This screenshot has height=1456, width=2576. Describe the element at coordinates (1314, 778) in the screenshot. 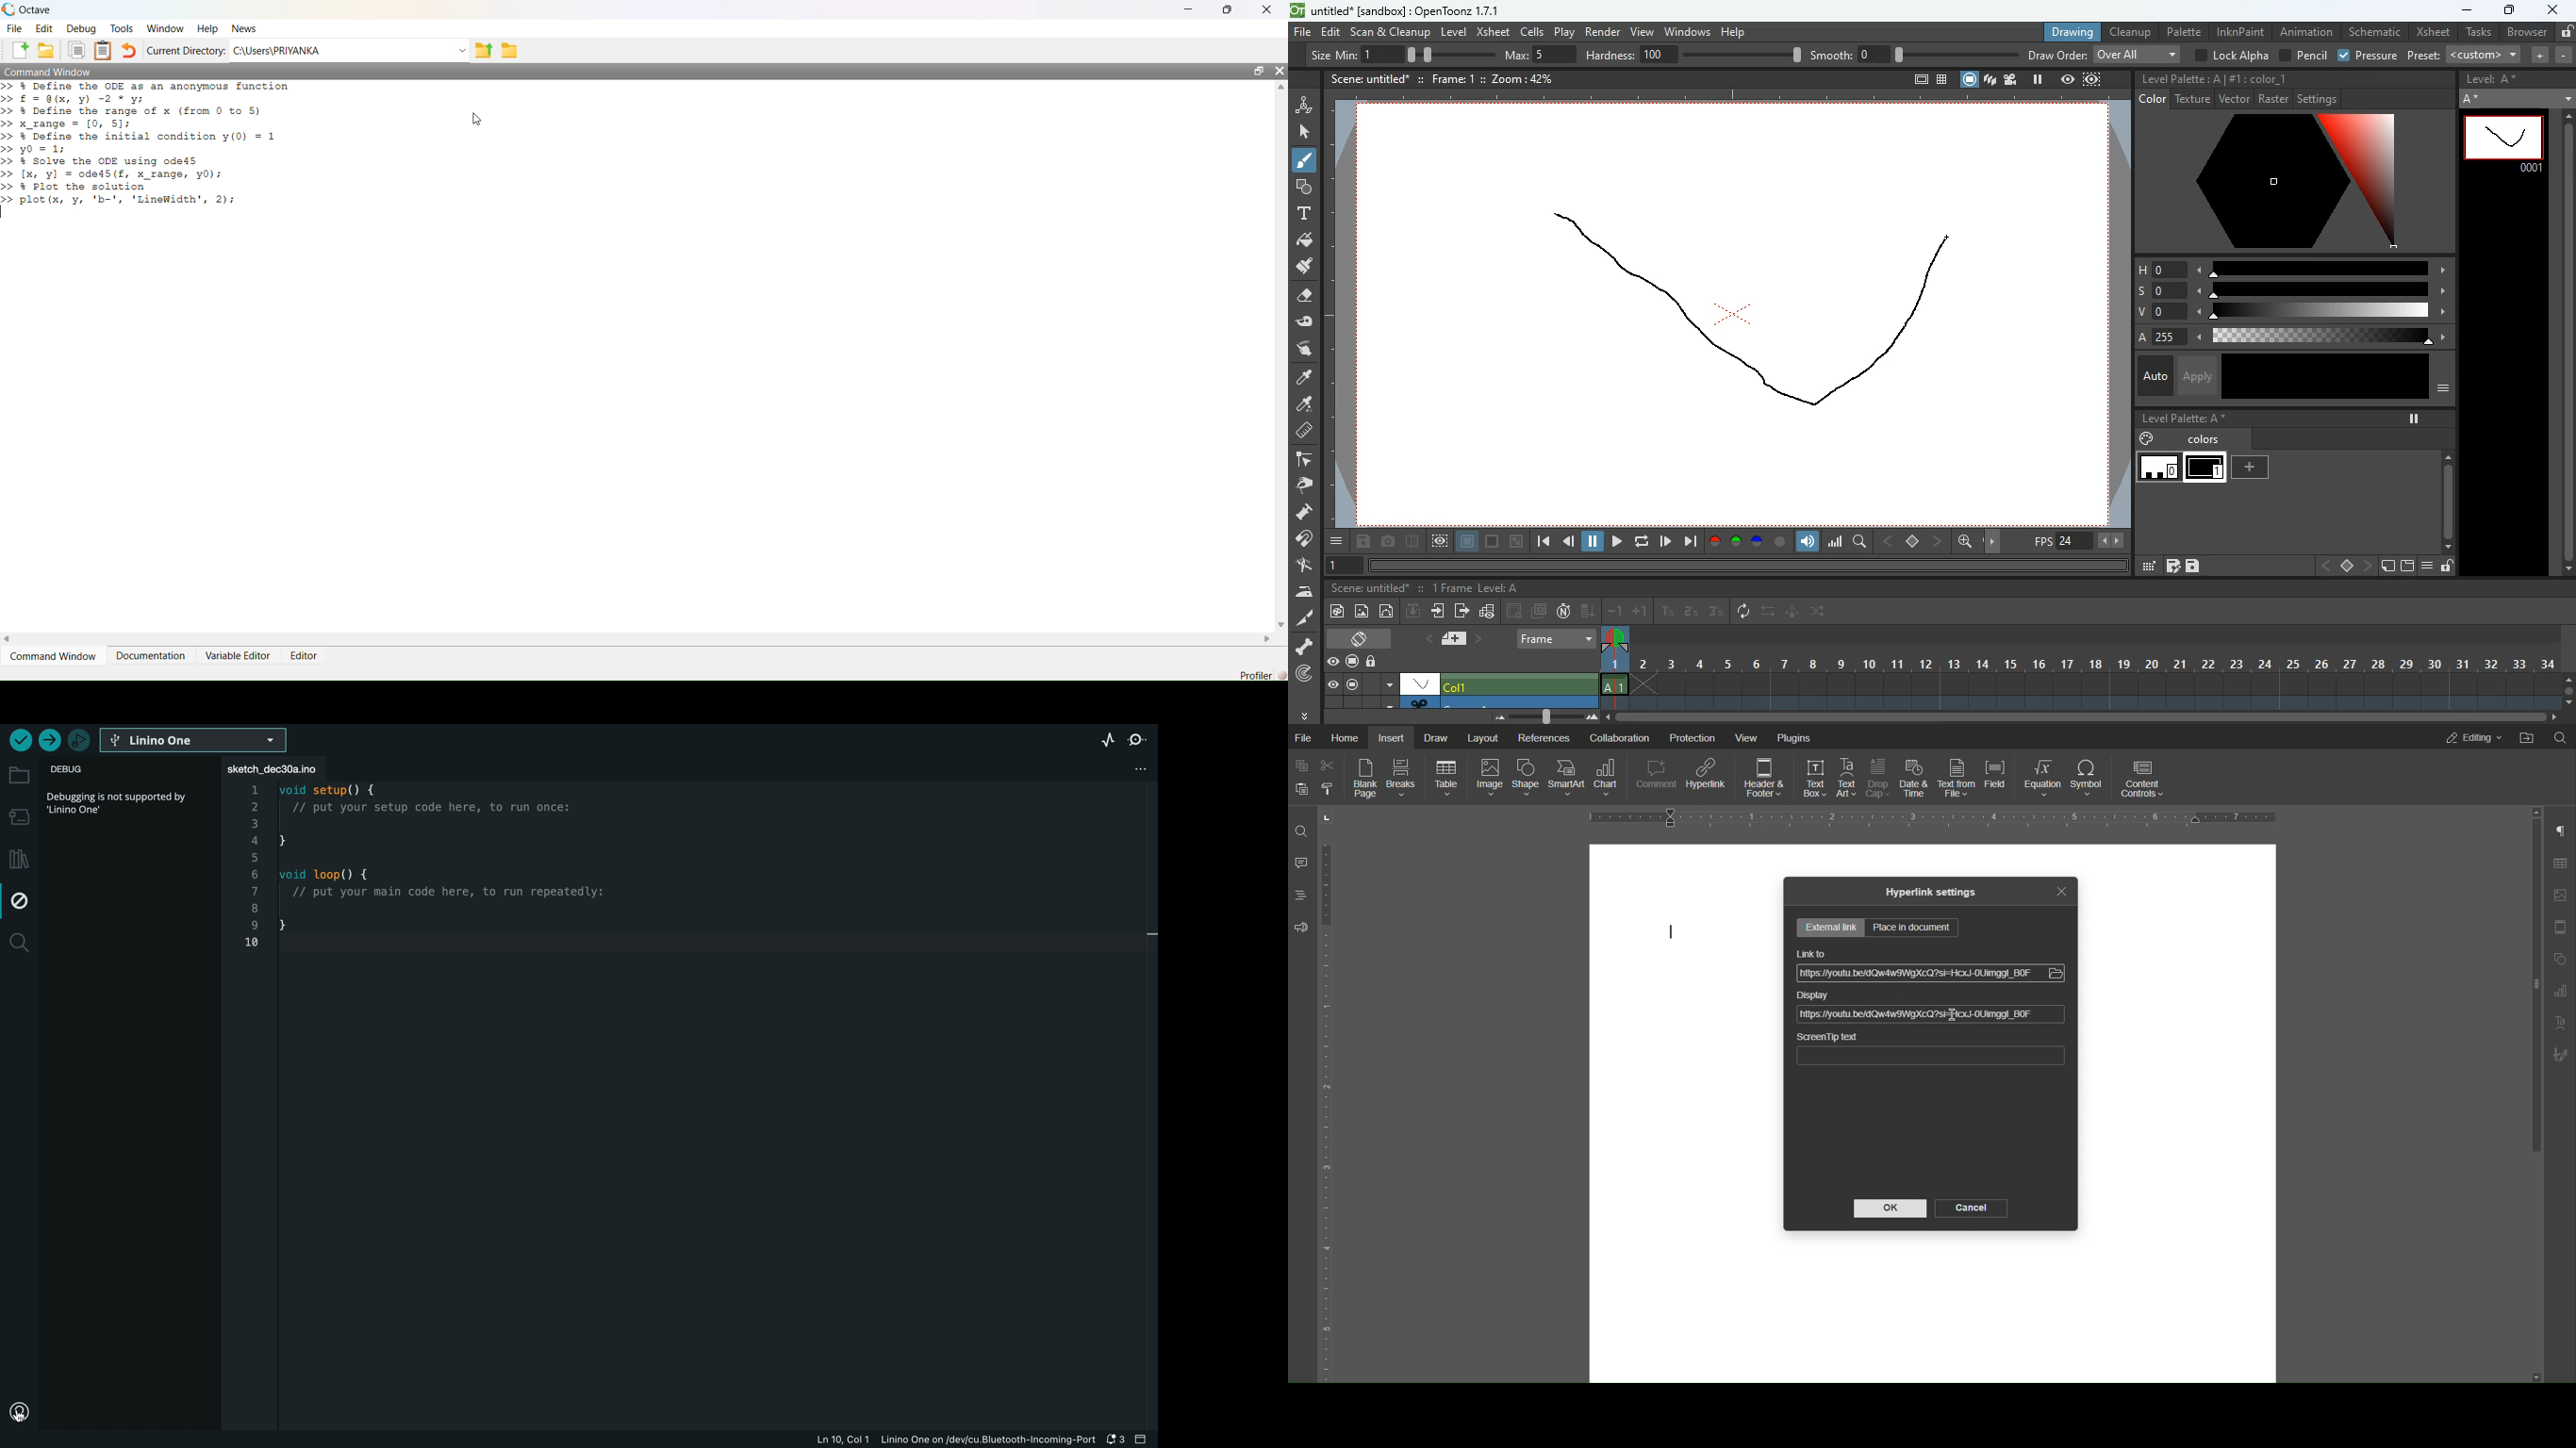

I see `Copy Paste Options` at that location.